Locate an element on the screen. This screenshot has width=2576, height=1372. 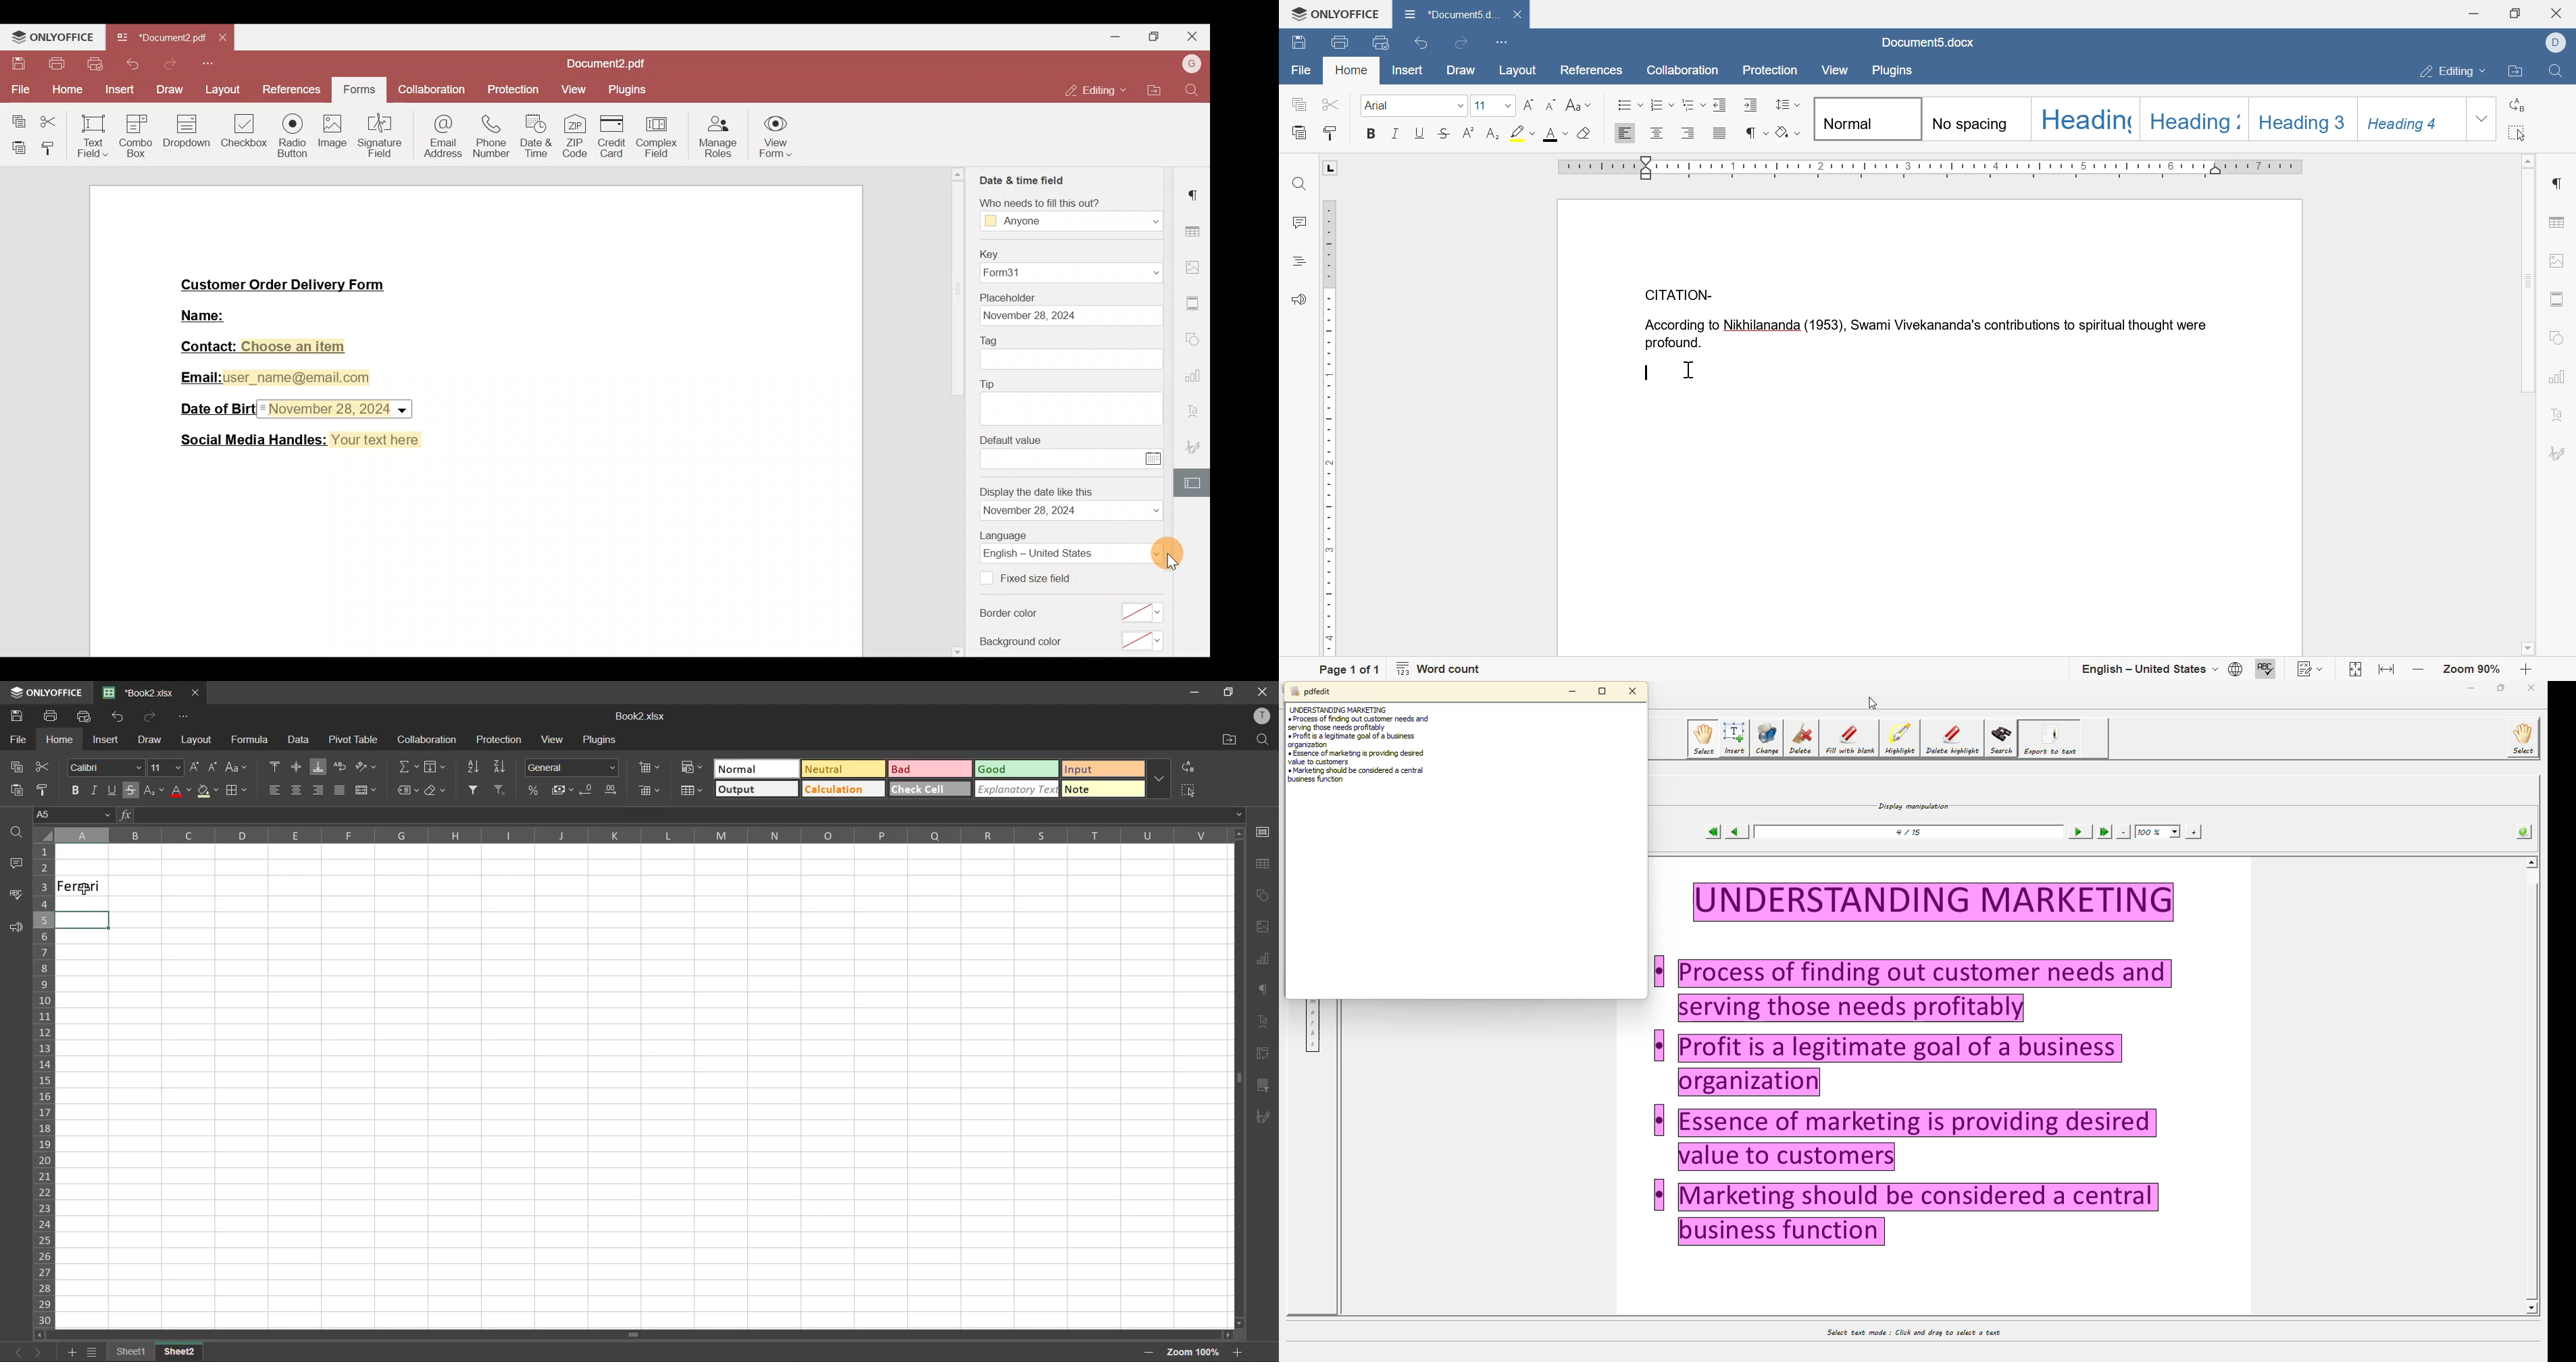
protection is located at coordinates (498, 738).